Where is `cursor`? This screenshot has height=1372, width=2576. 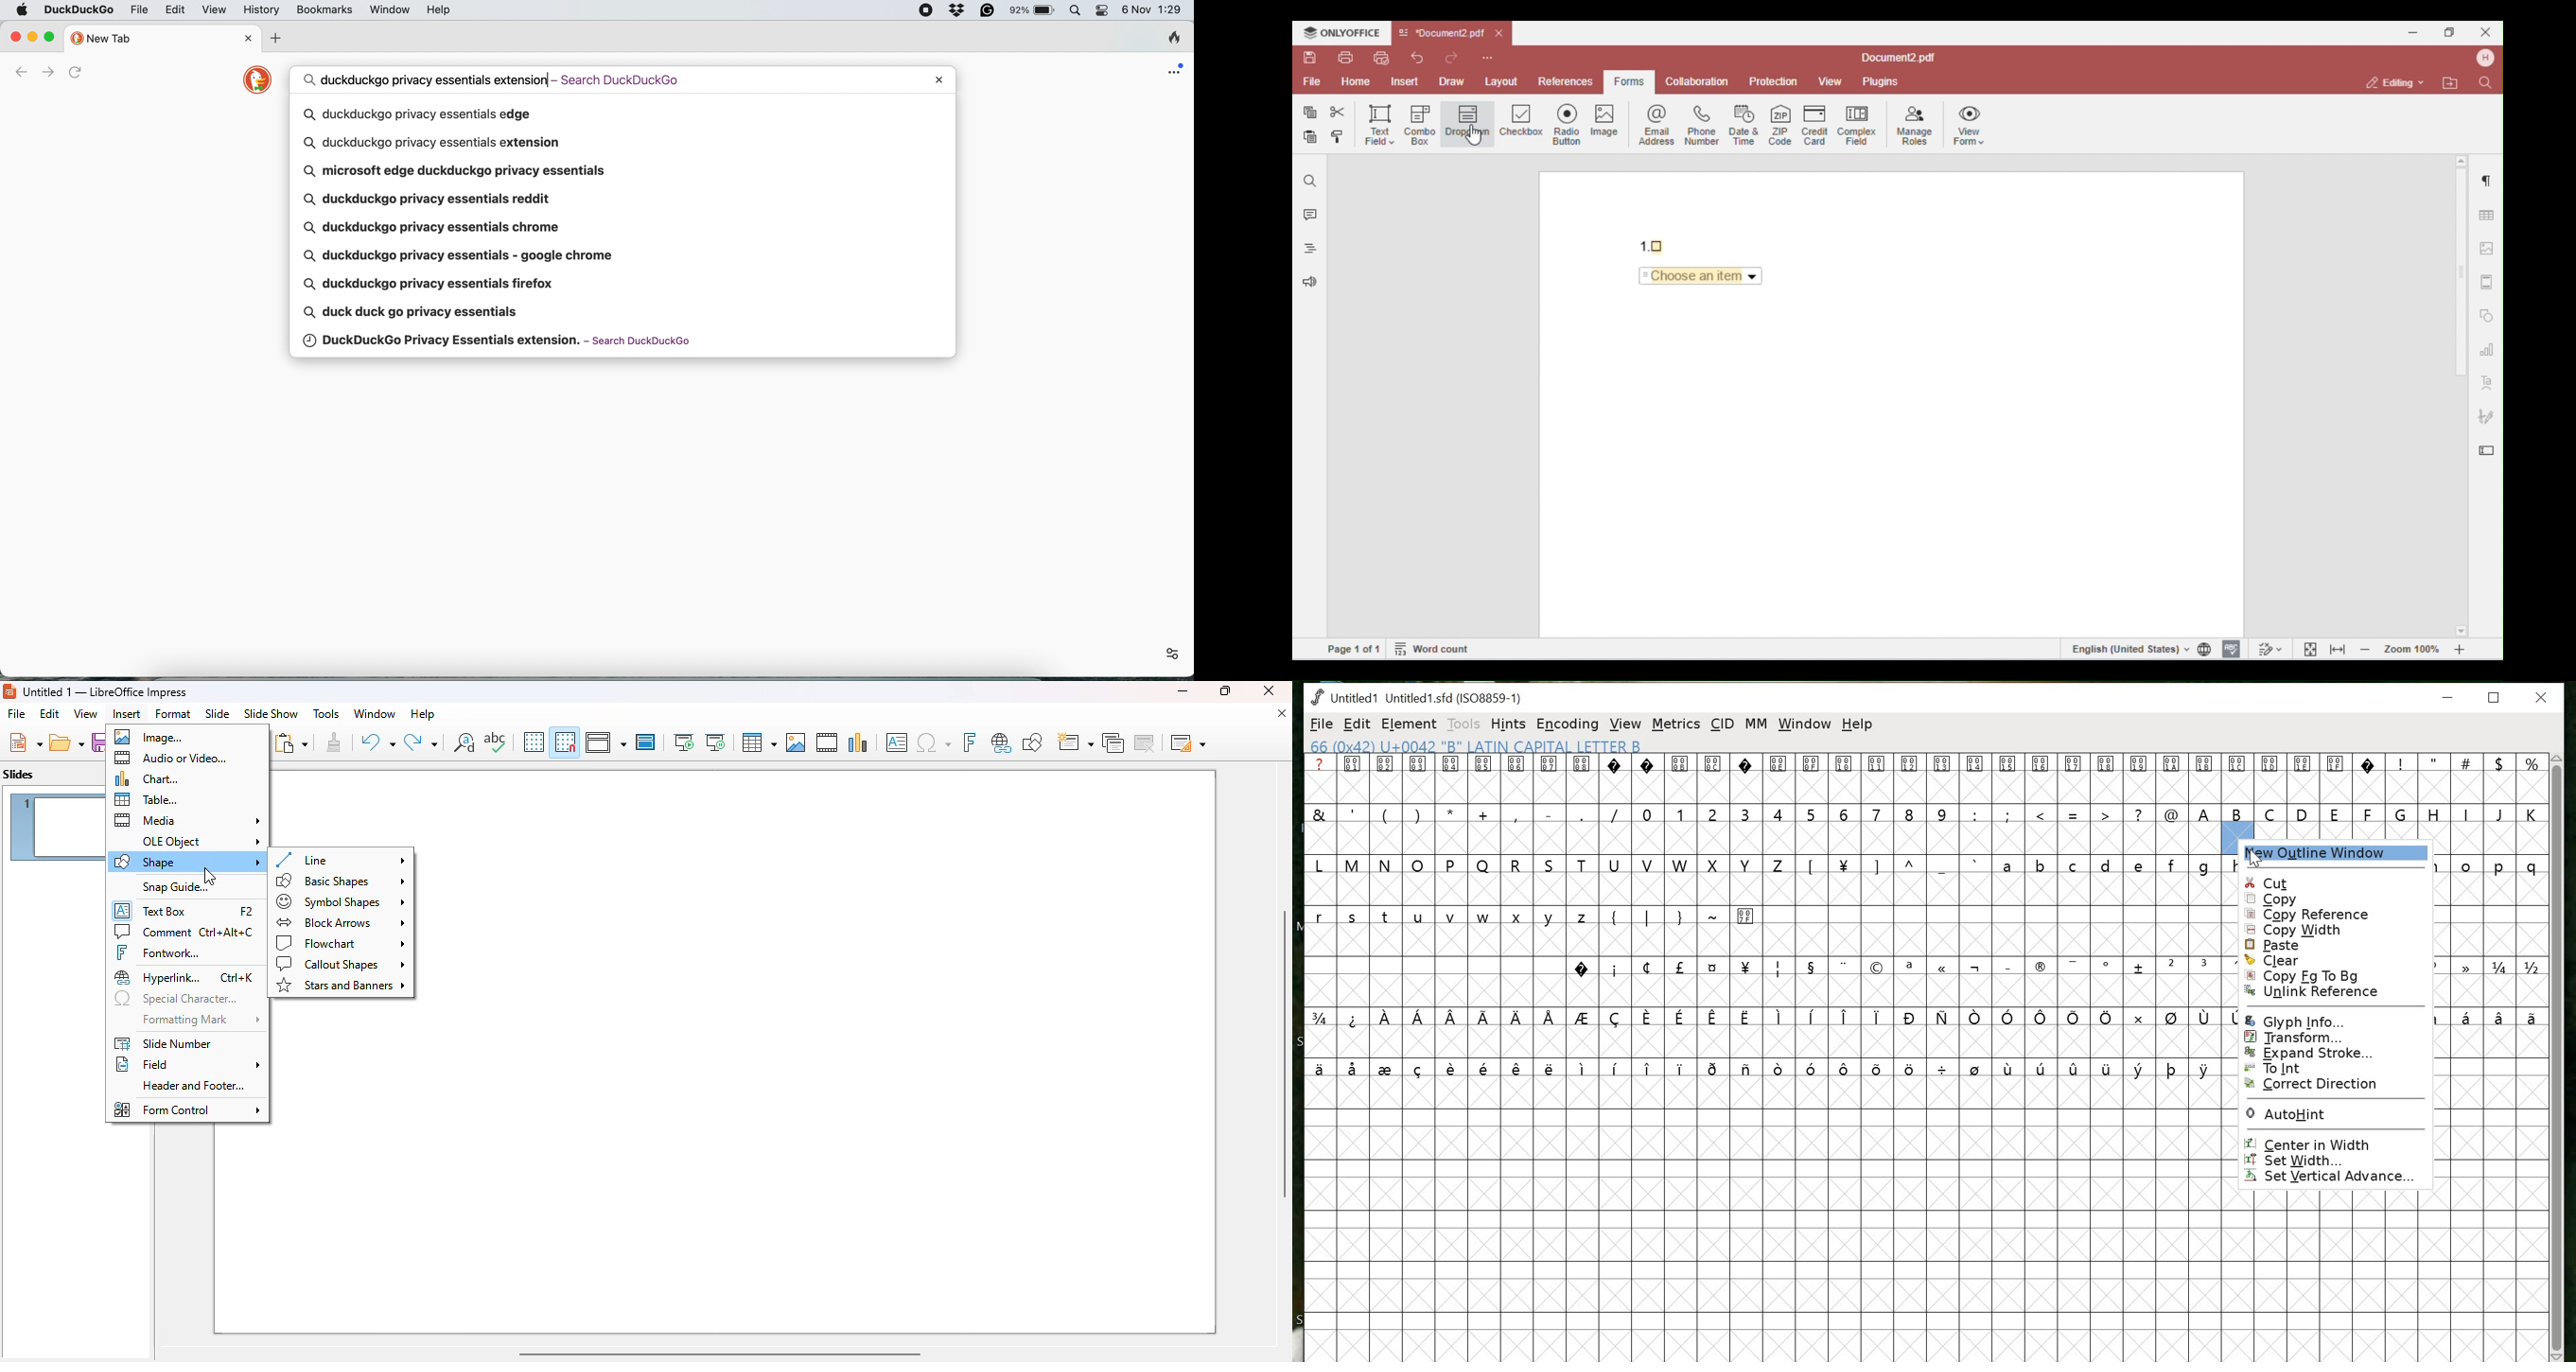
cursor is located at coordinates (210, 876).